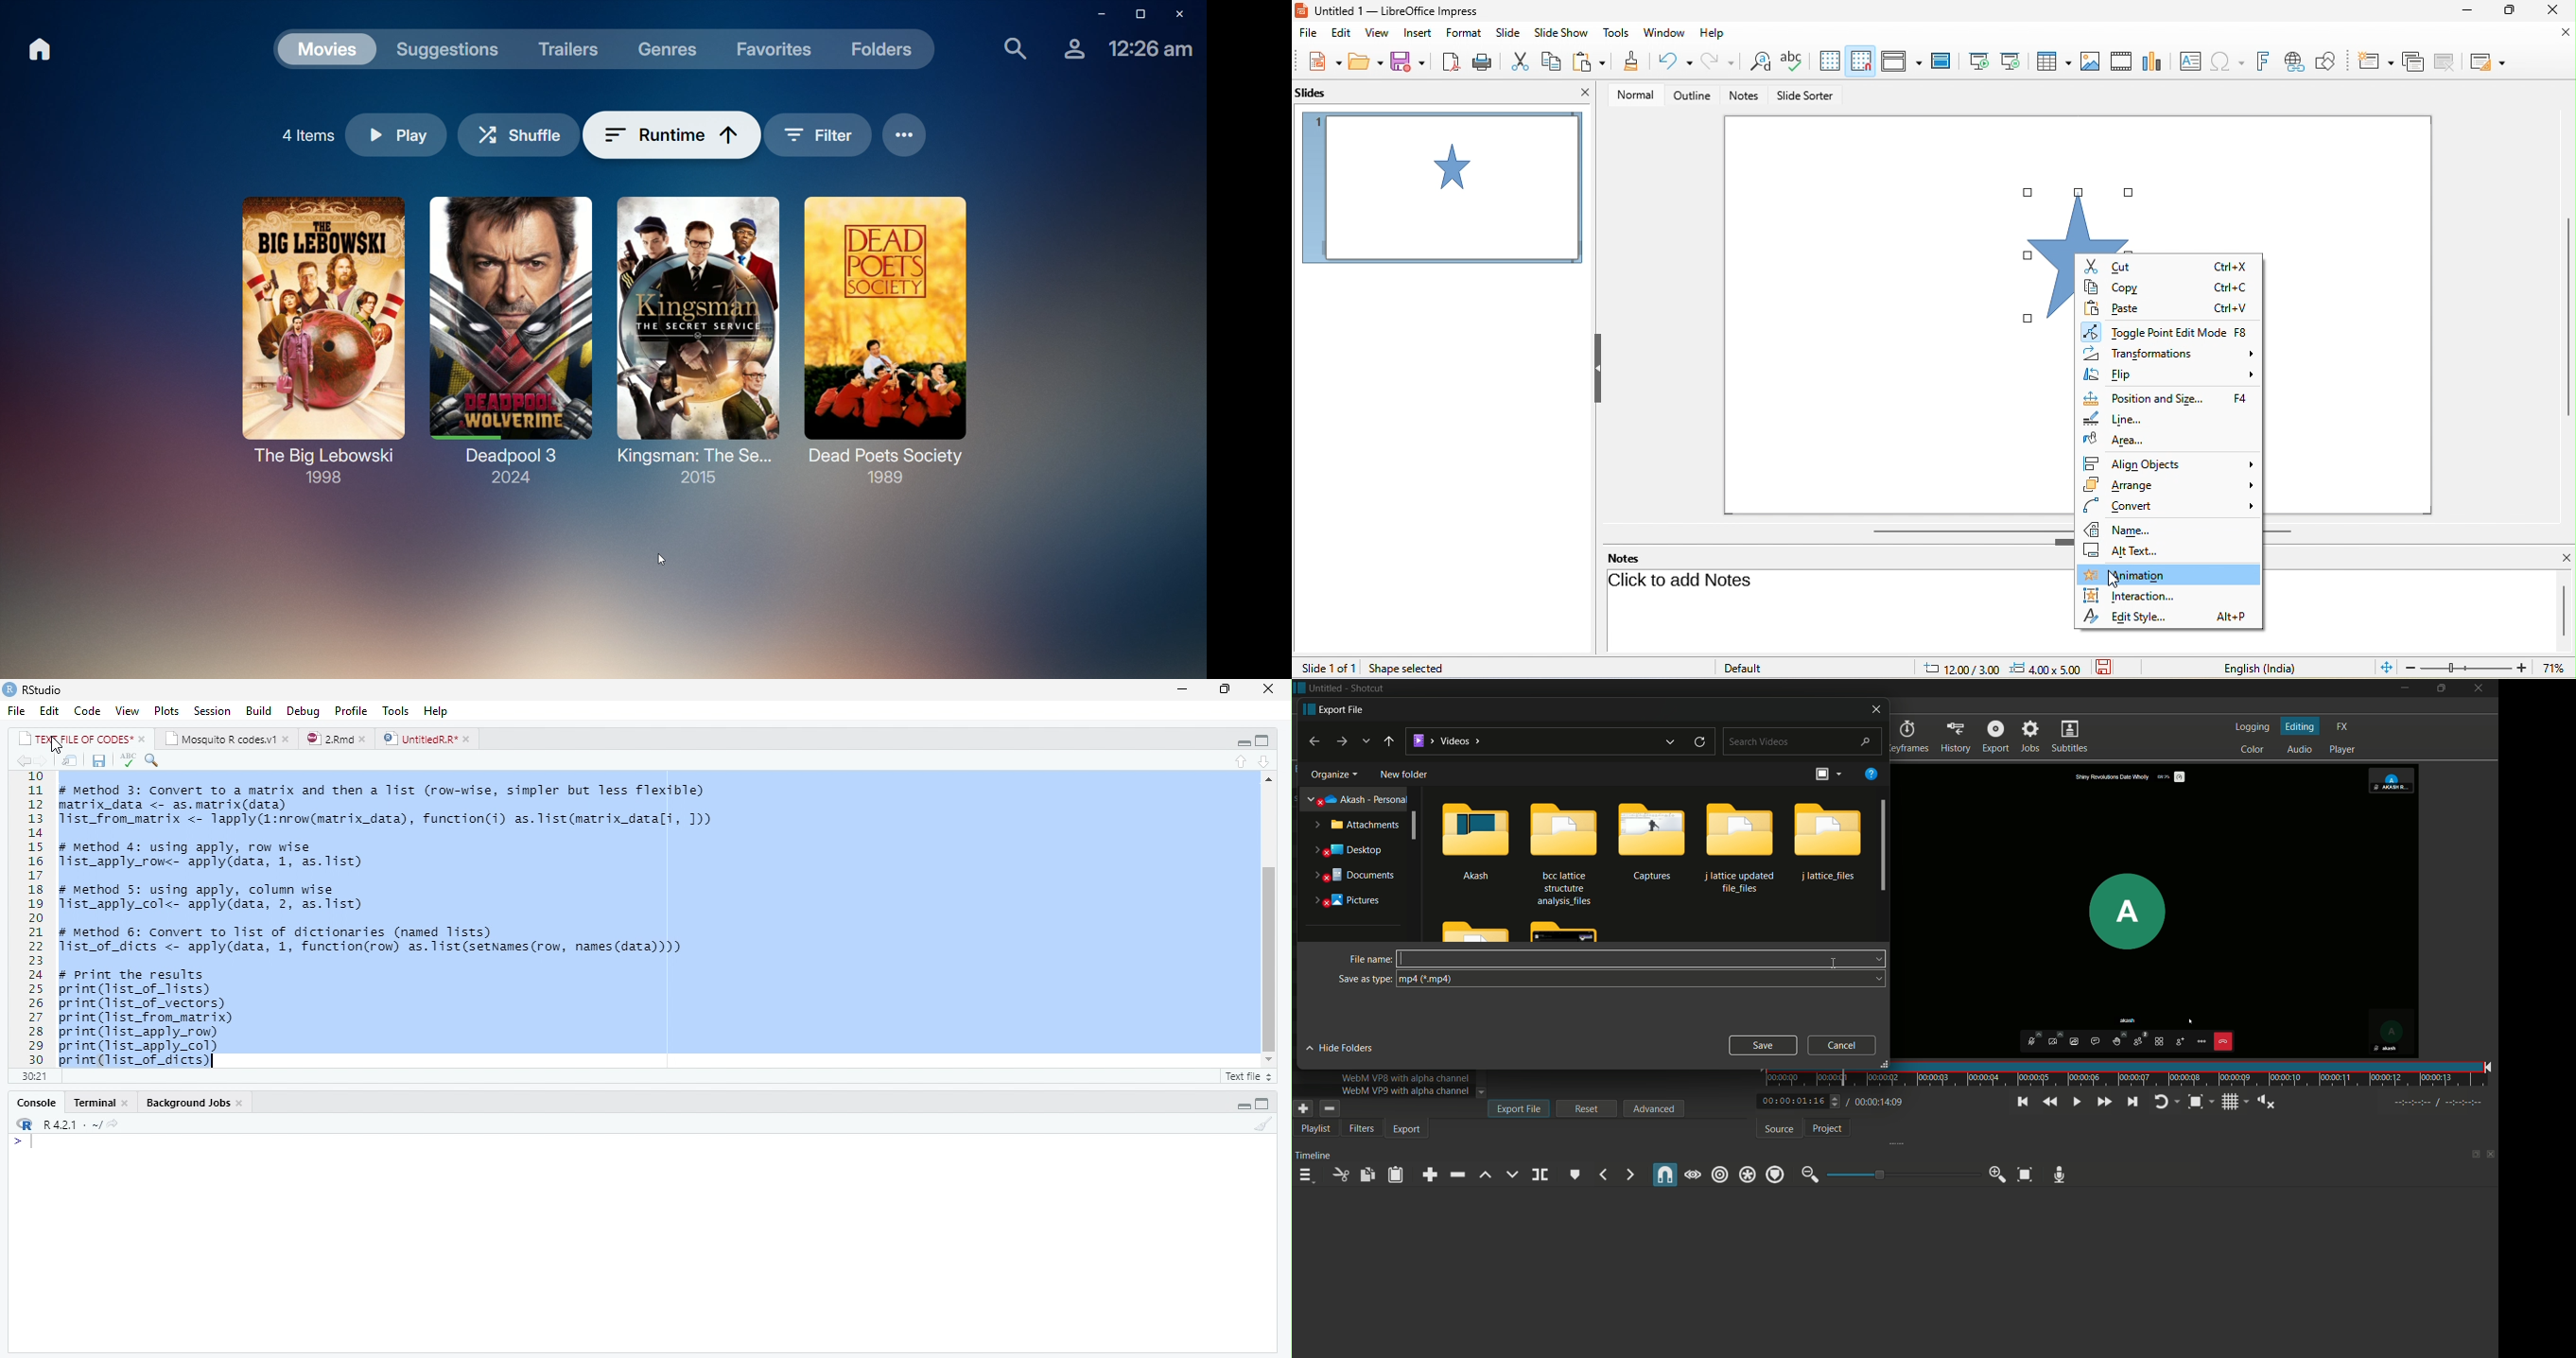 The height and width of the screenshot is (1372, 2576). I want to click on close timeline, so click(2491, 1156).